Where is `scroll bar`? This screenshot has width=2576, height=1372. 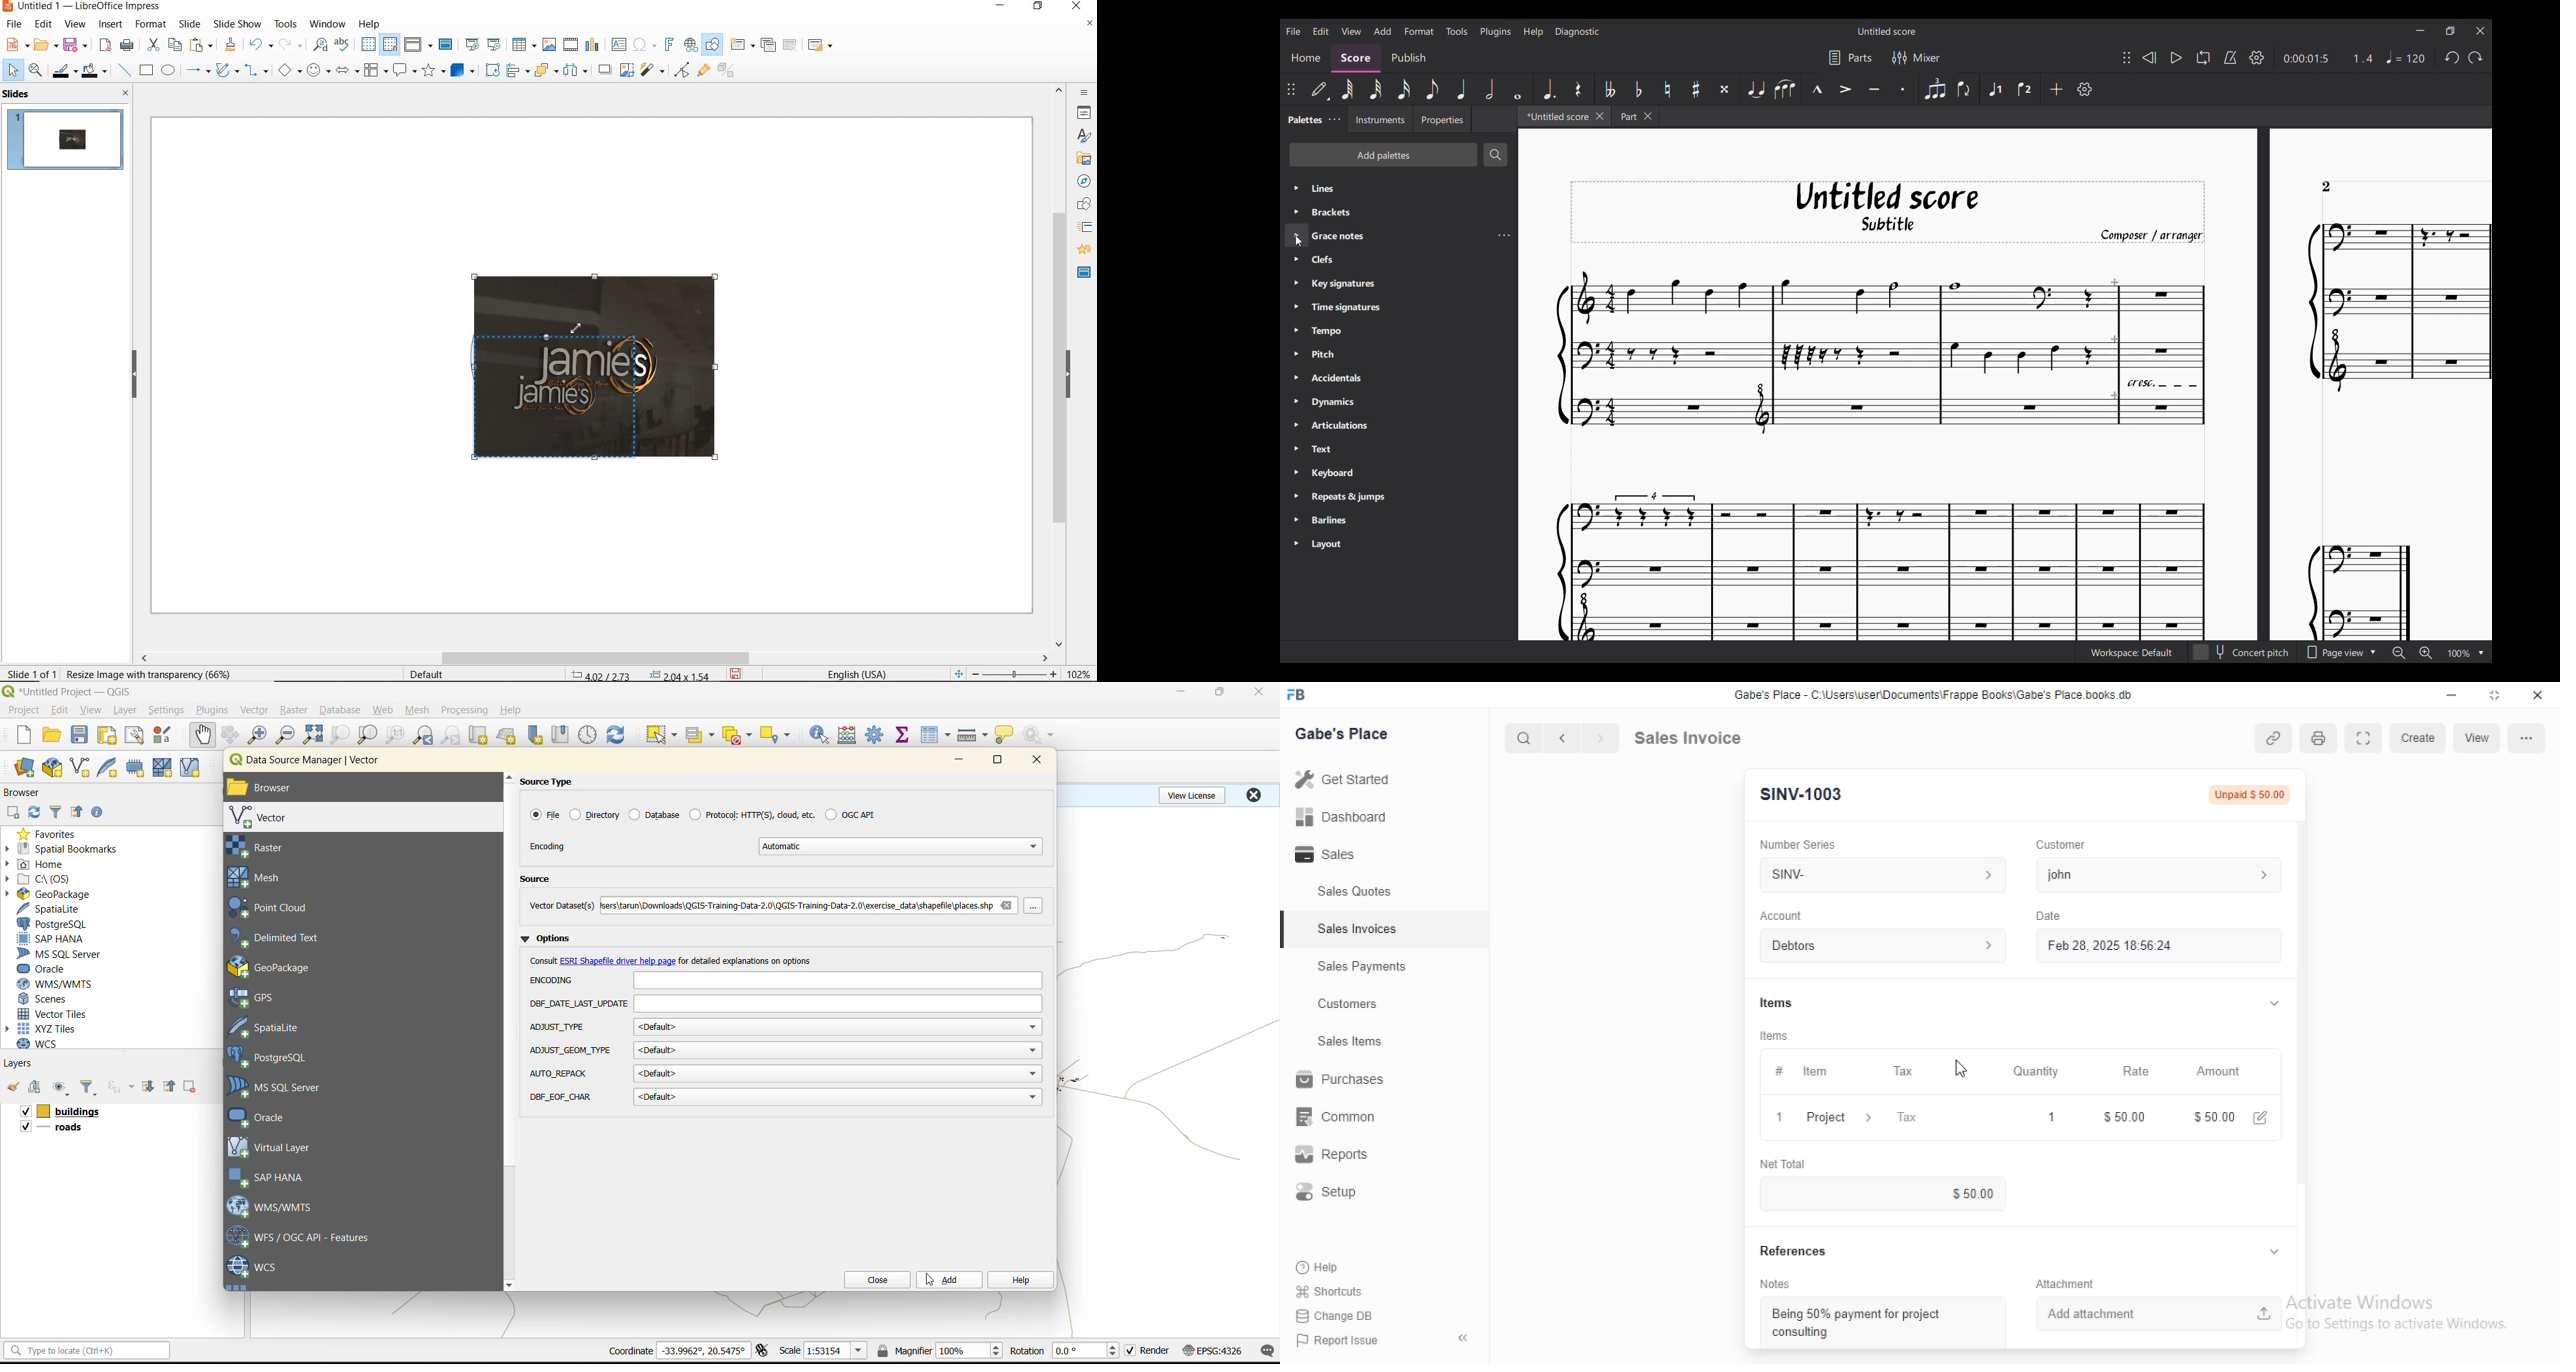
scroll bar is located at coordinates (2301, 1003).